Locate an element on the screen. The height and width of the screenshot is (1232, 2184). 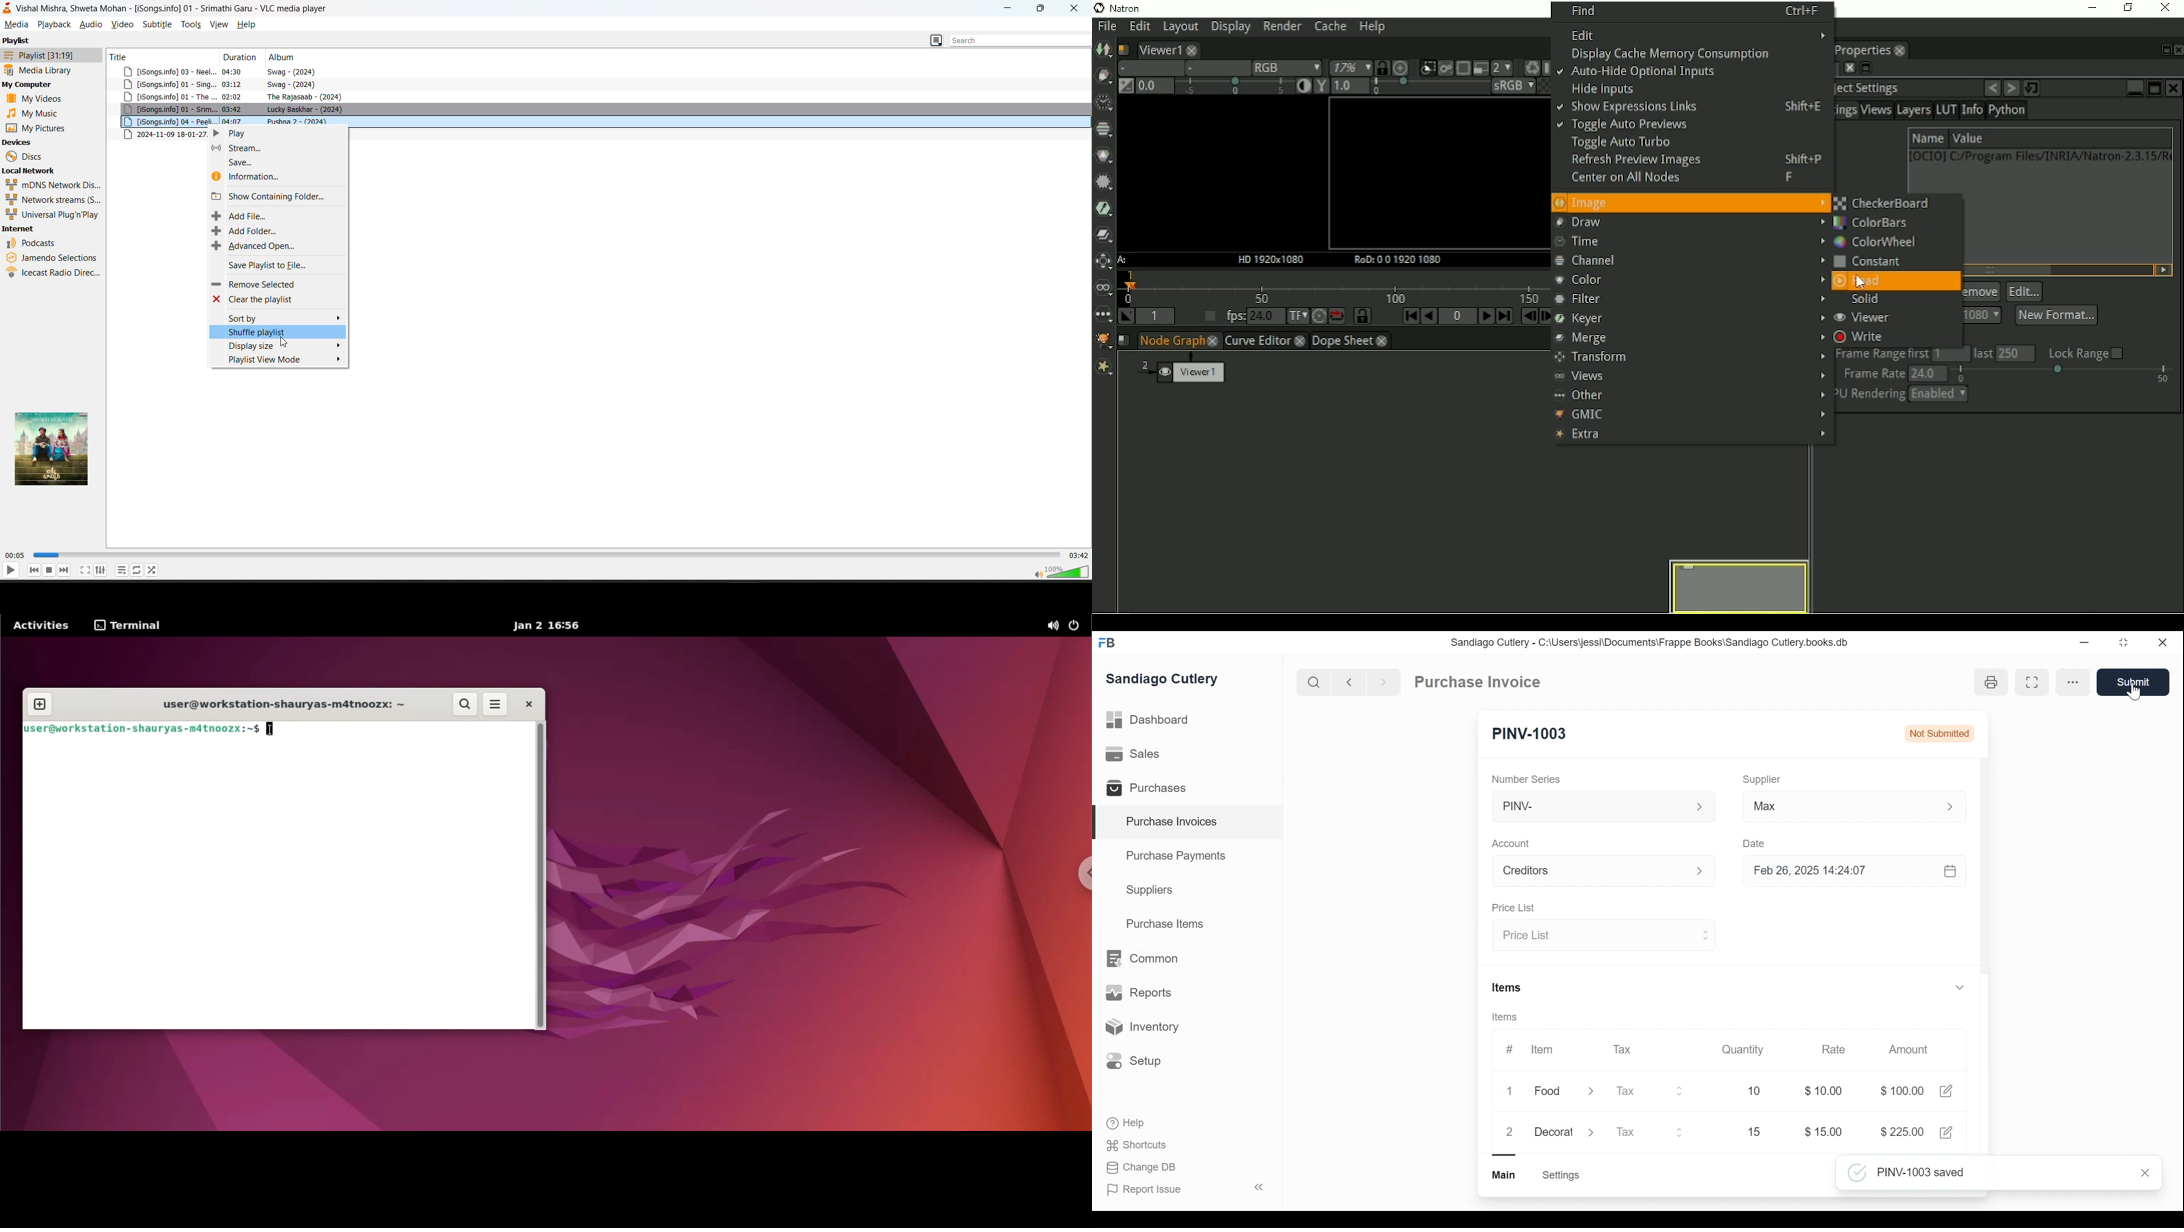
Tax is located at coordinates (1639, 1091).